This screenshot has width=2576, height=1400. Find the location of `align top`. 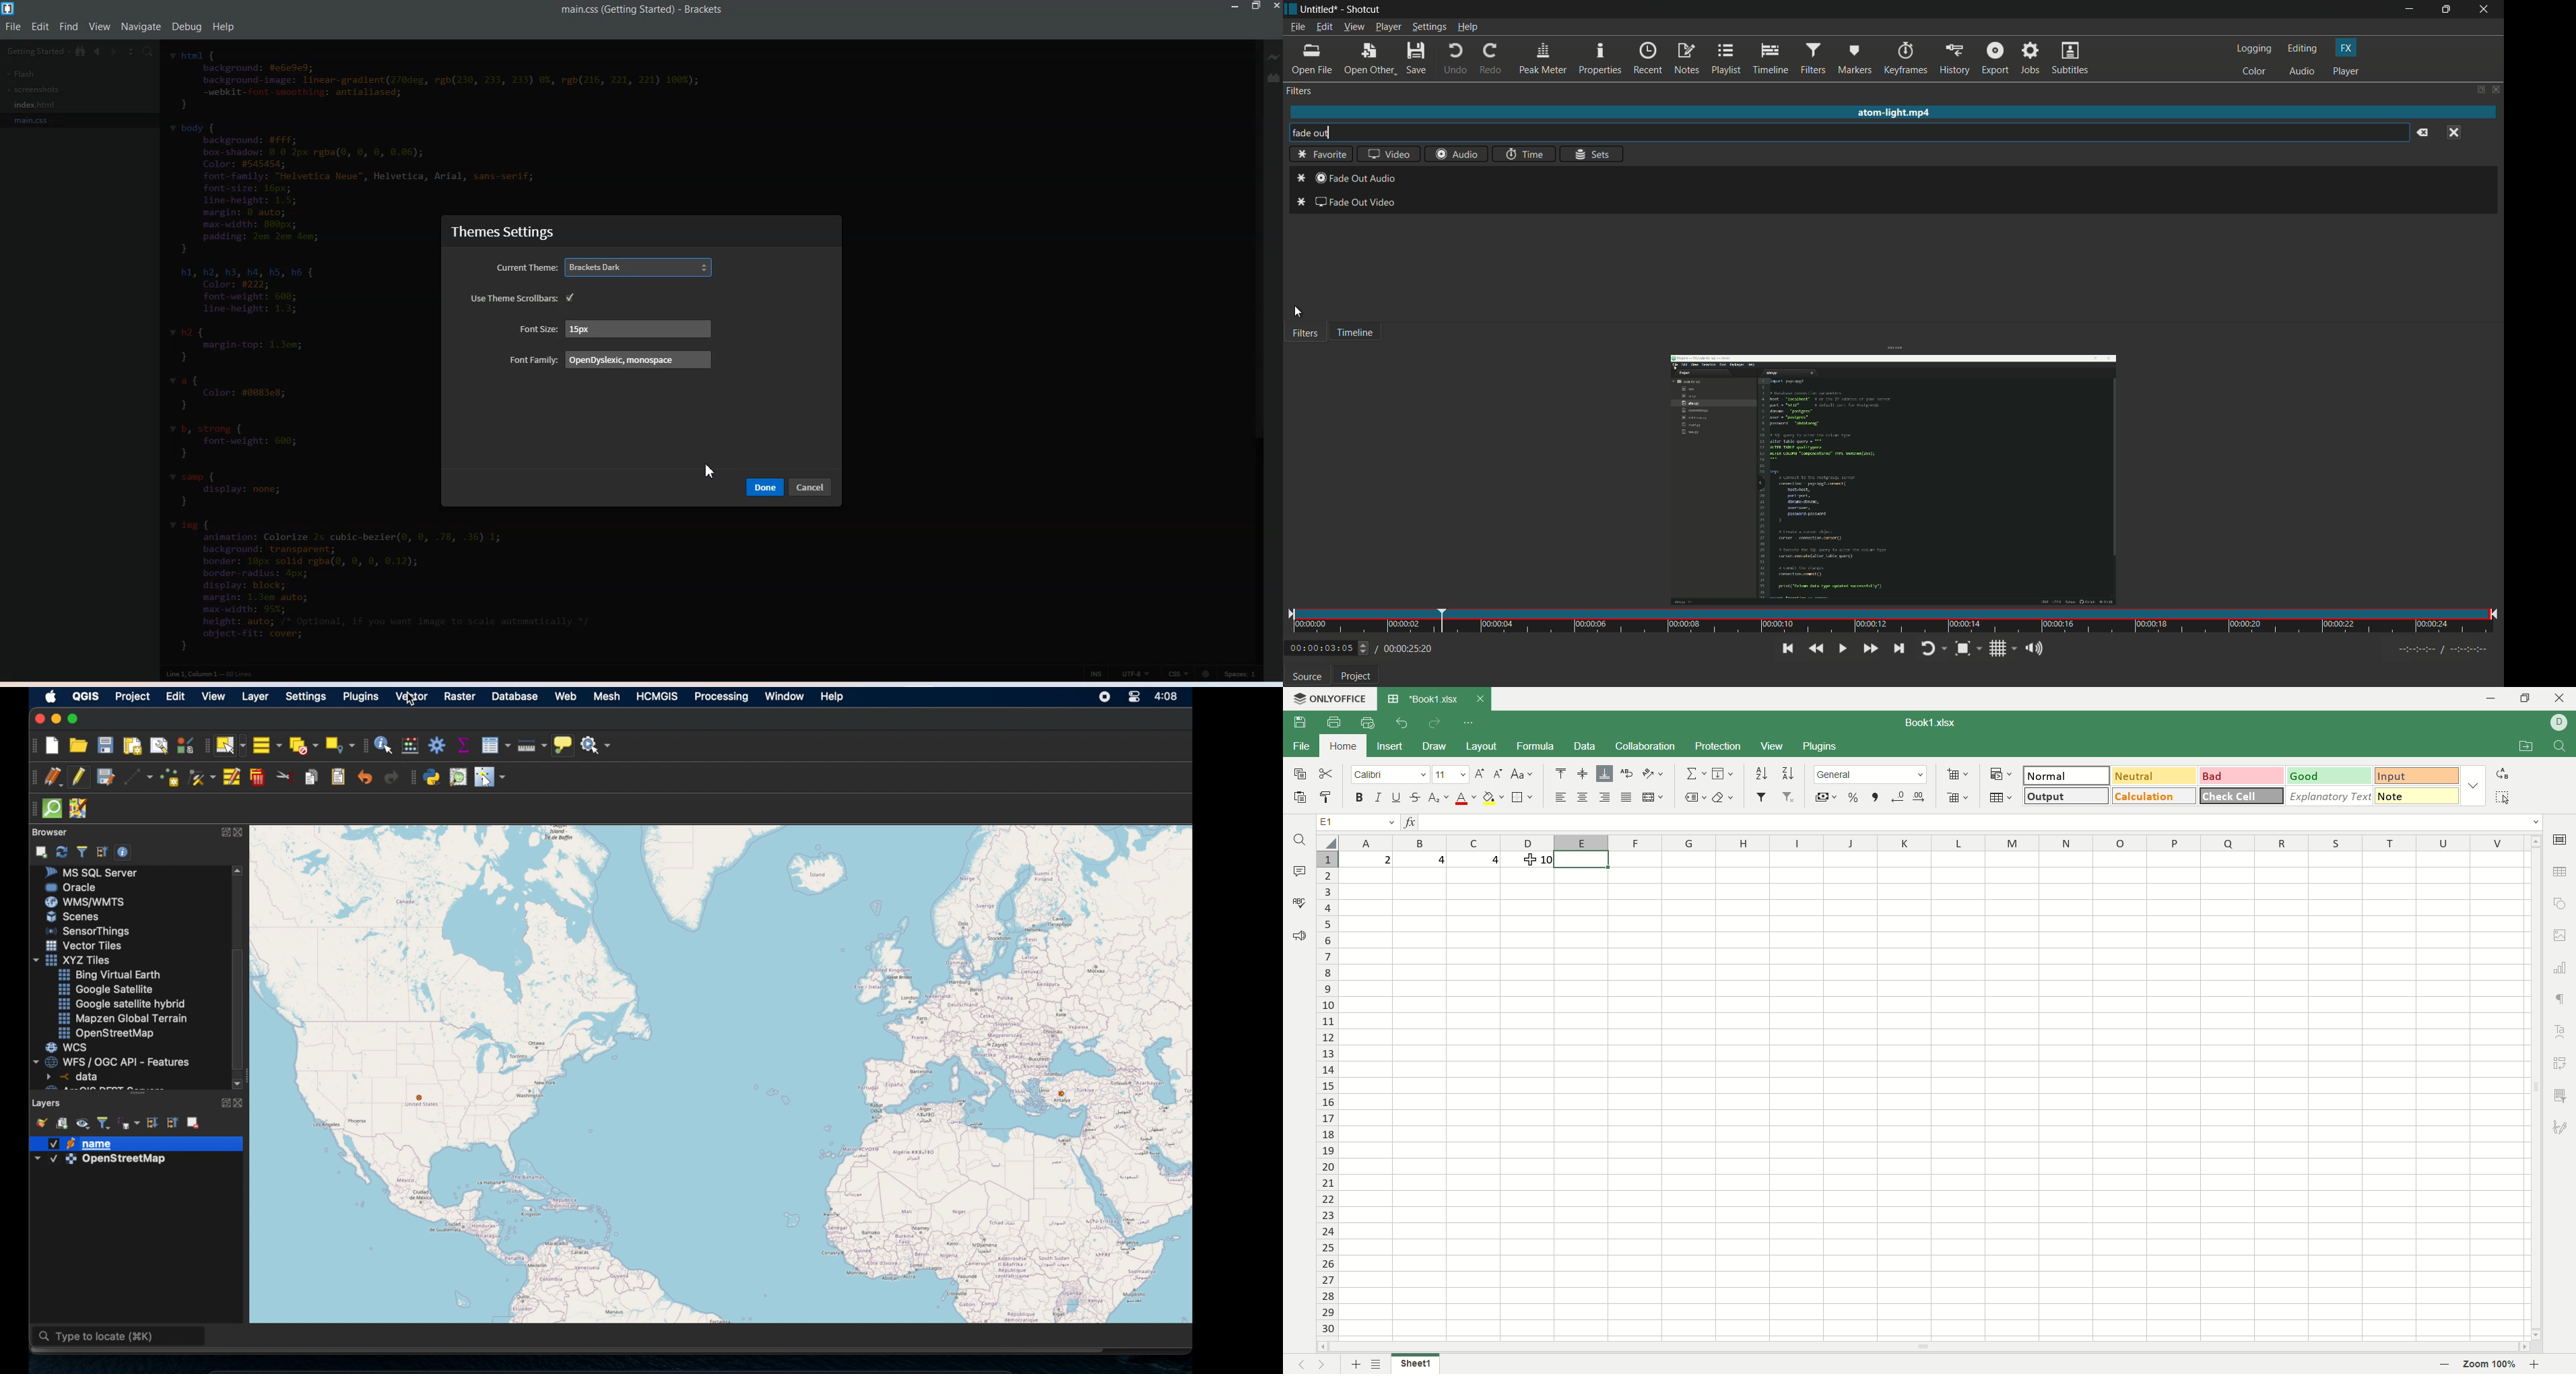

align top is located at coordinates (1562, 772).